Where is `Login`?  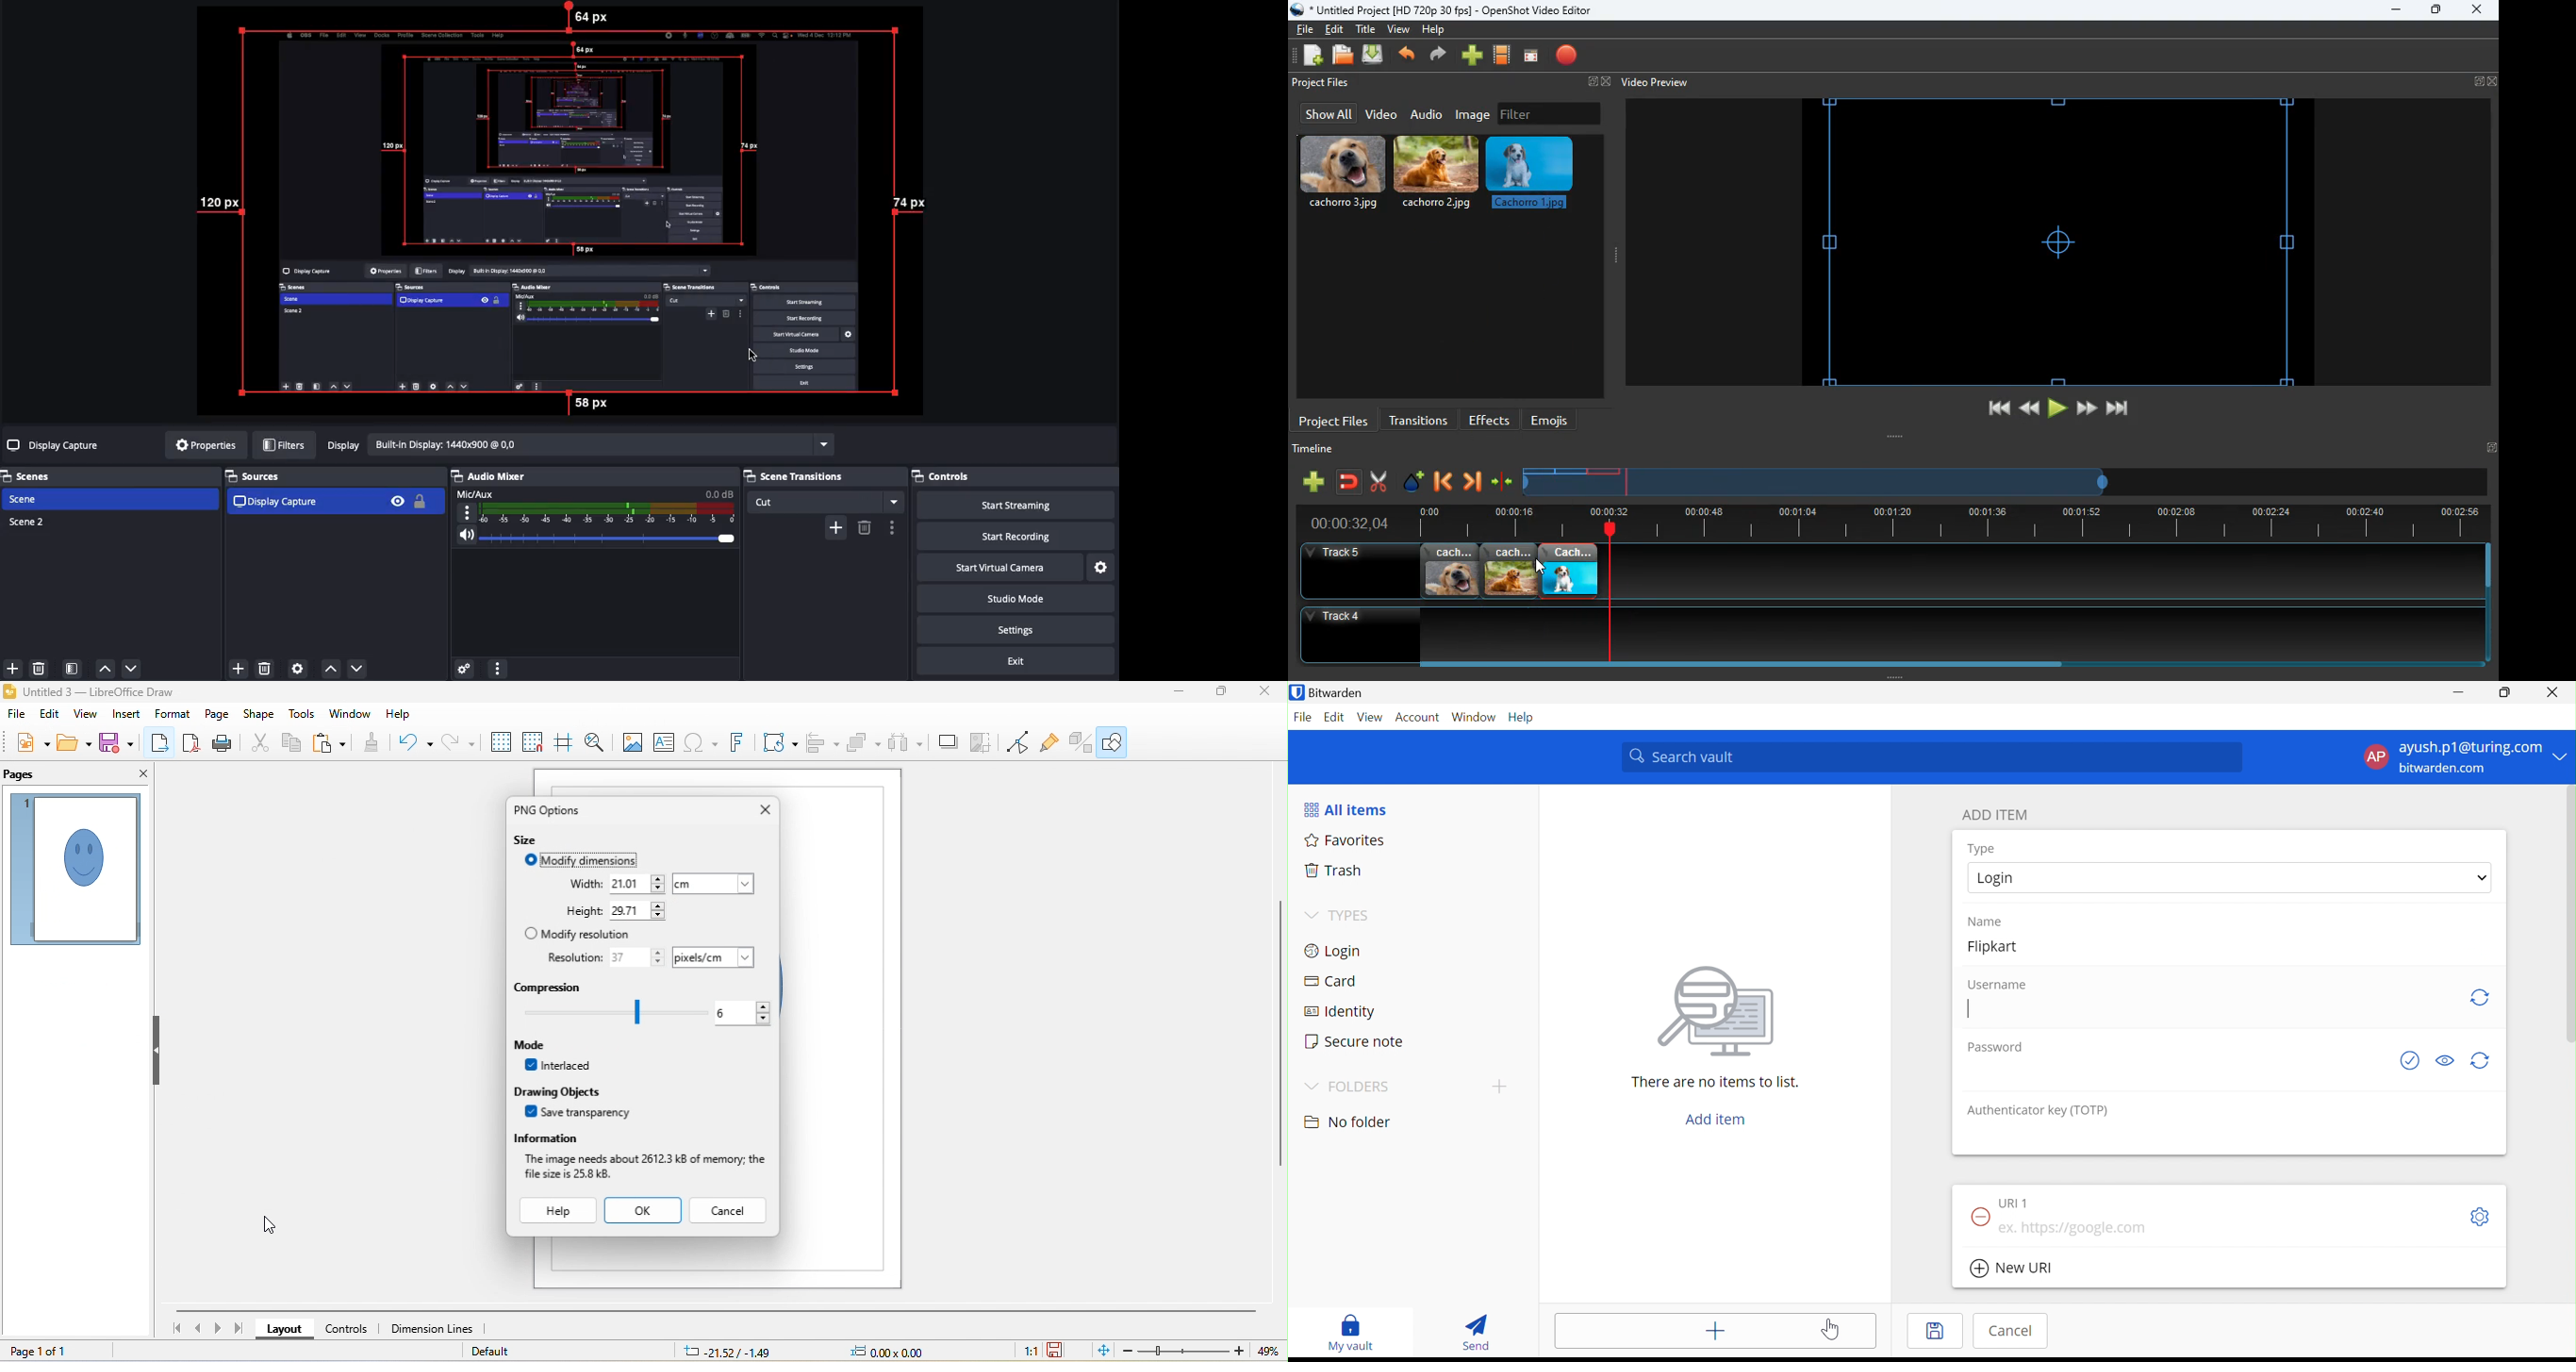
Login is located at coordinates (1997, 879).